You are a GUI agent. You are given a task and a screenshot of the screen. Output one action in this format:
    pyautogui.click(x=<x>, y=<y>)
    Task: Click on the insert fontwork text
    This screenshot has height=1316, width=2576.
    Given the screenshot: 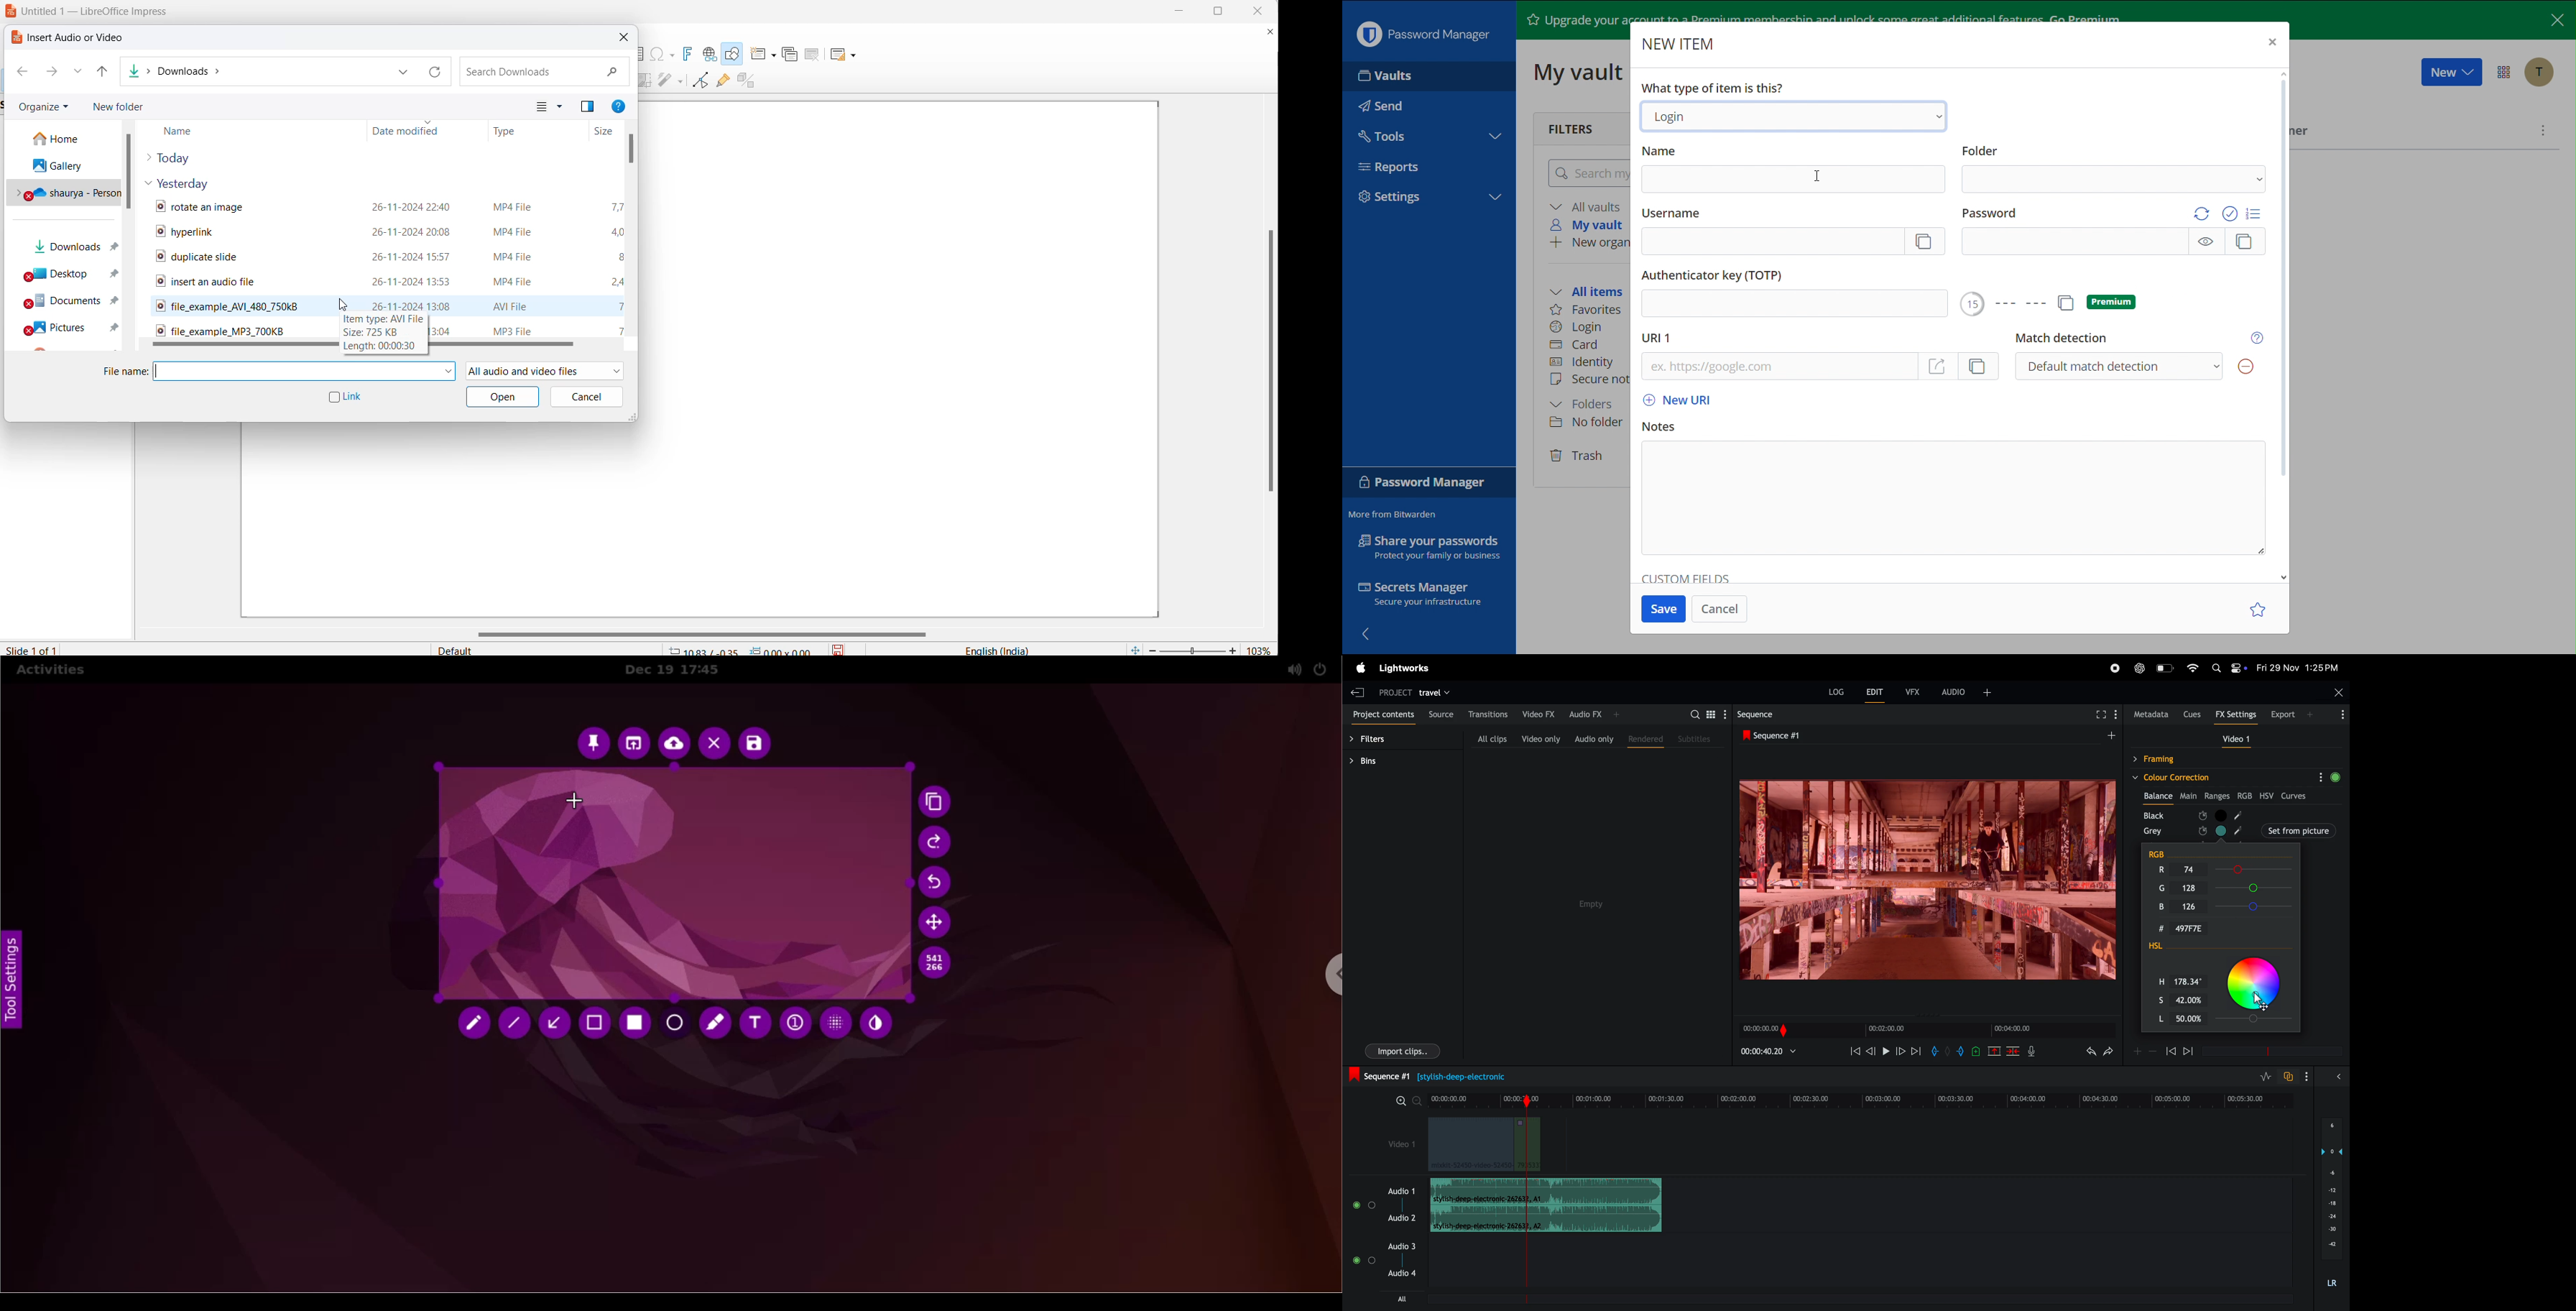 What is the action you would take?
    pyautogui.click(x=691, y=55)
    